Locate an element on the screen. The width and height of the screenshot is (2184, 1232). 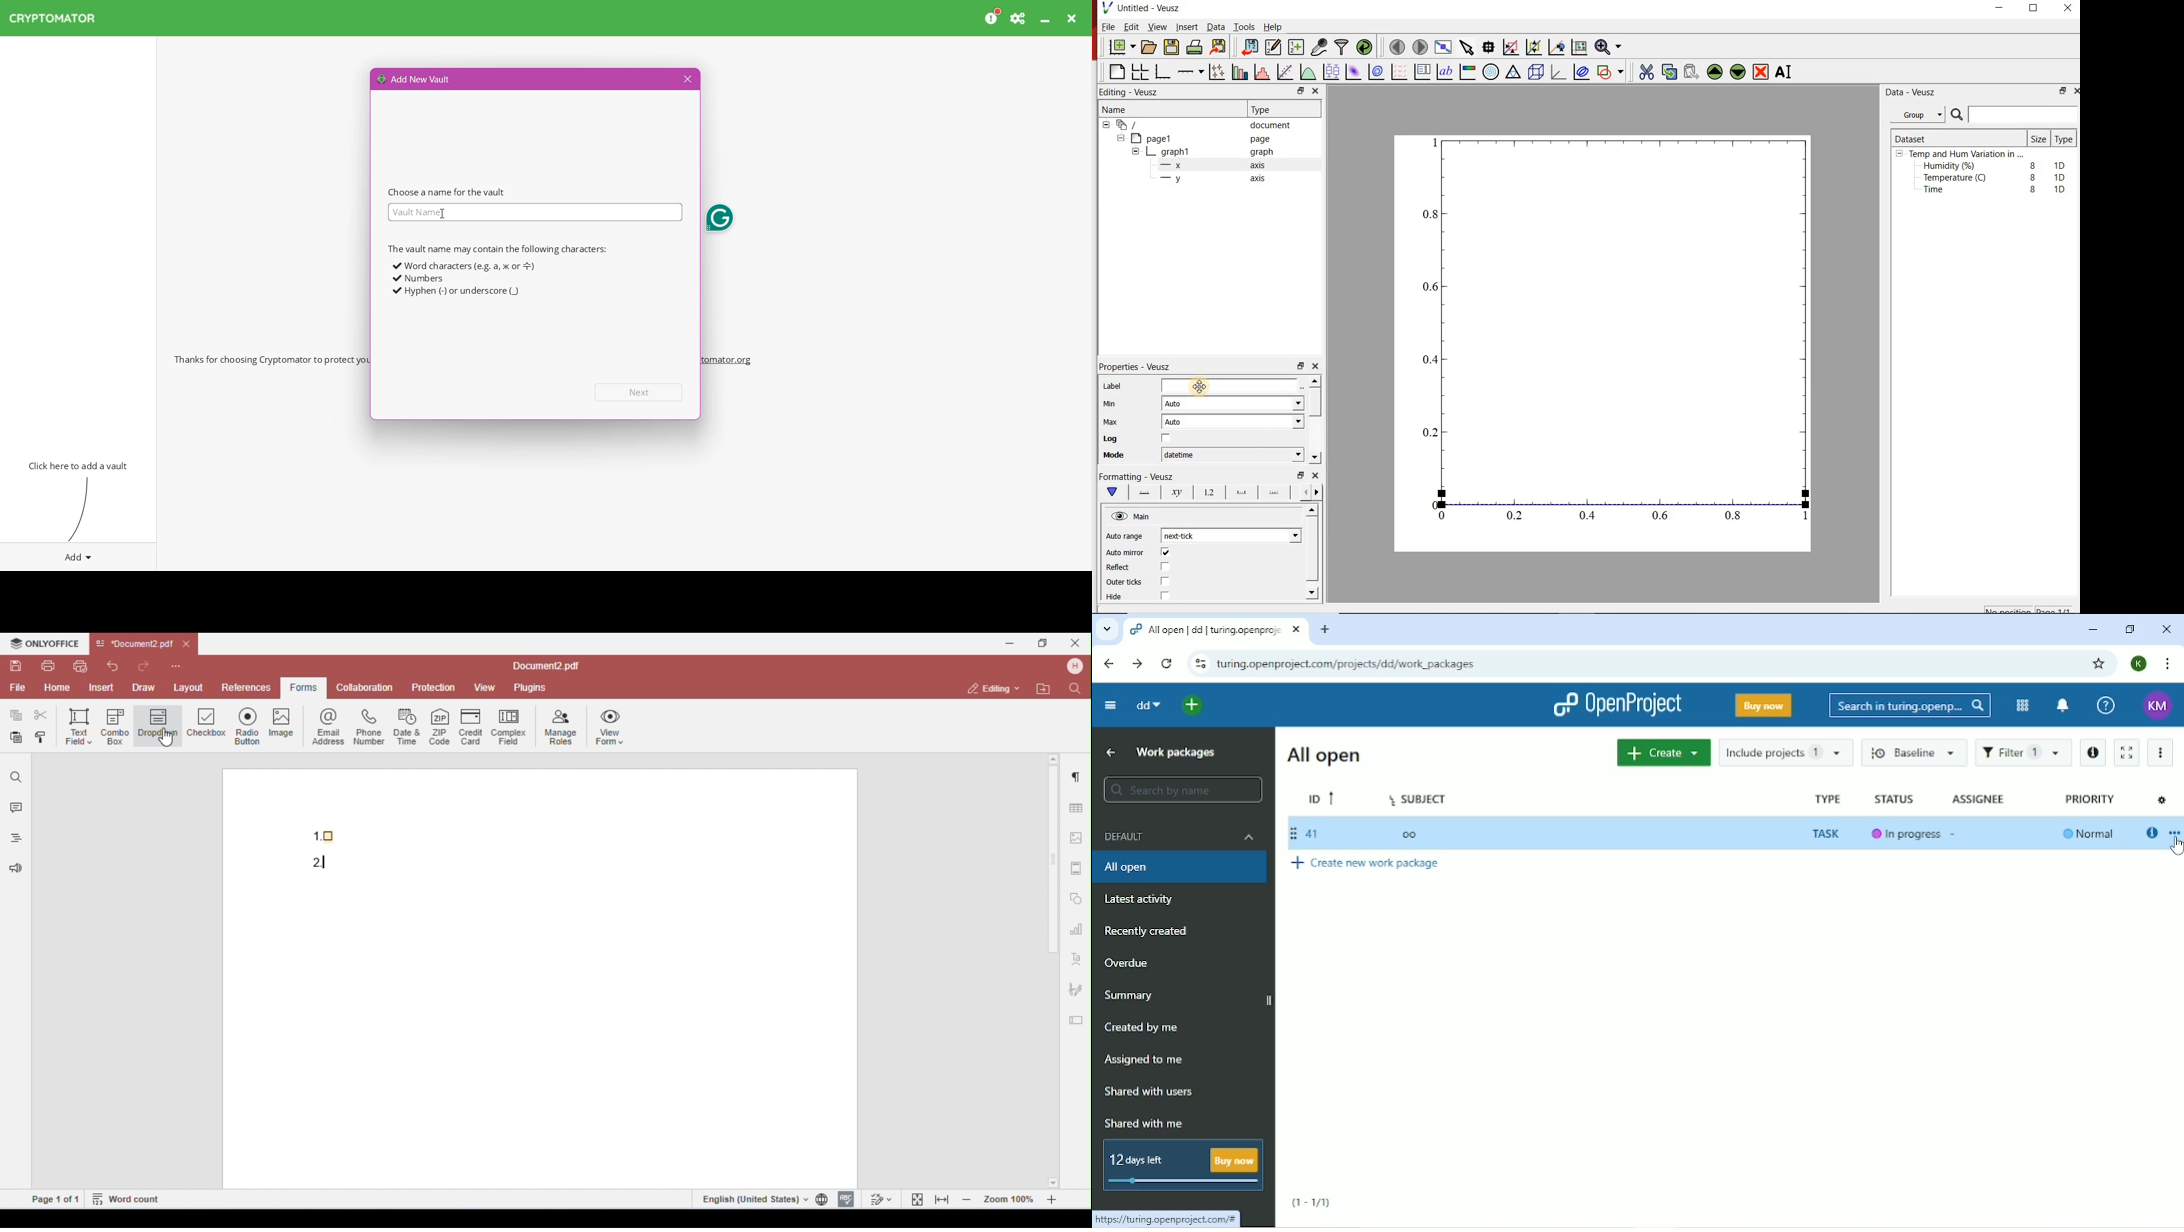
Up is located at coordinates (1108, 752).